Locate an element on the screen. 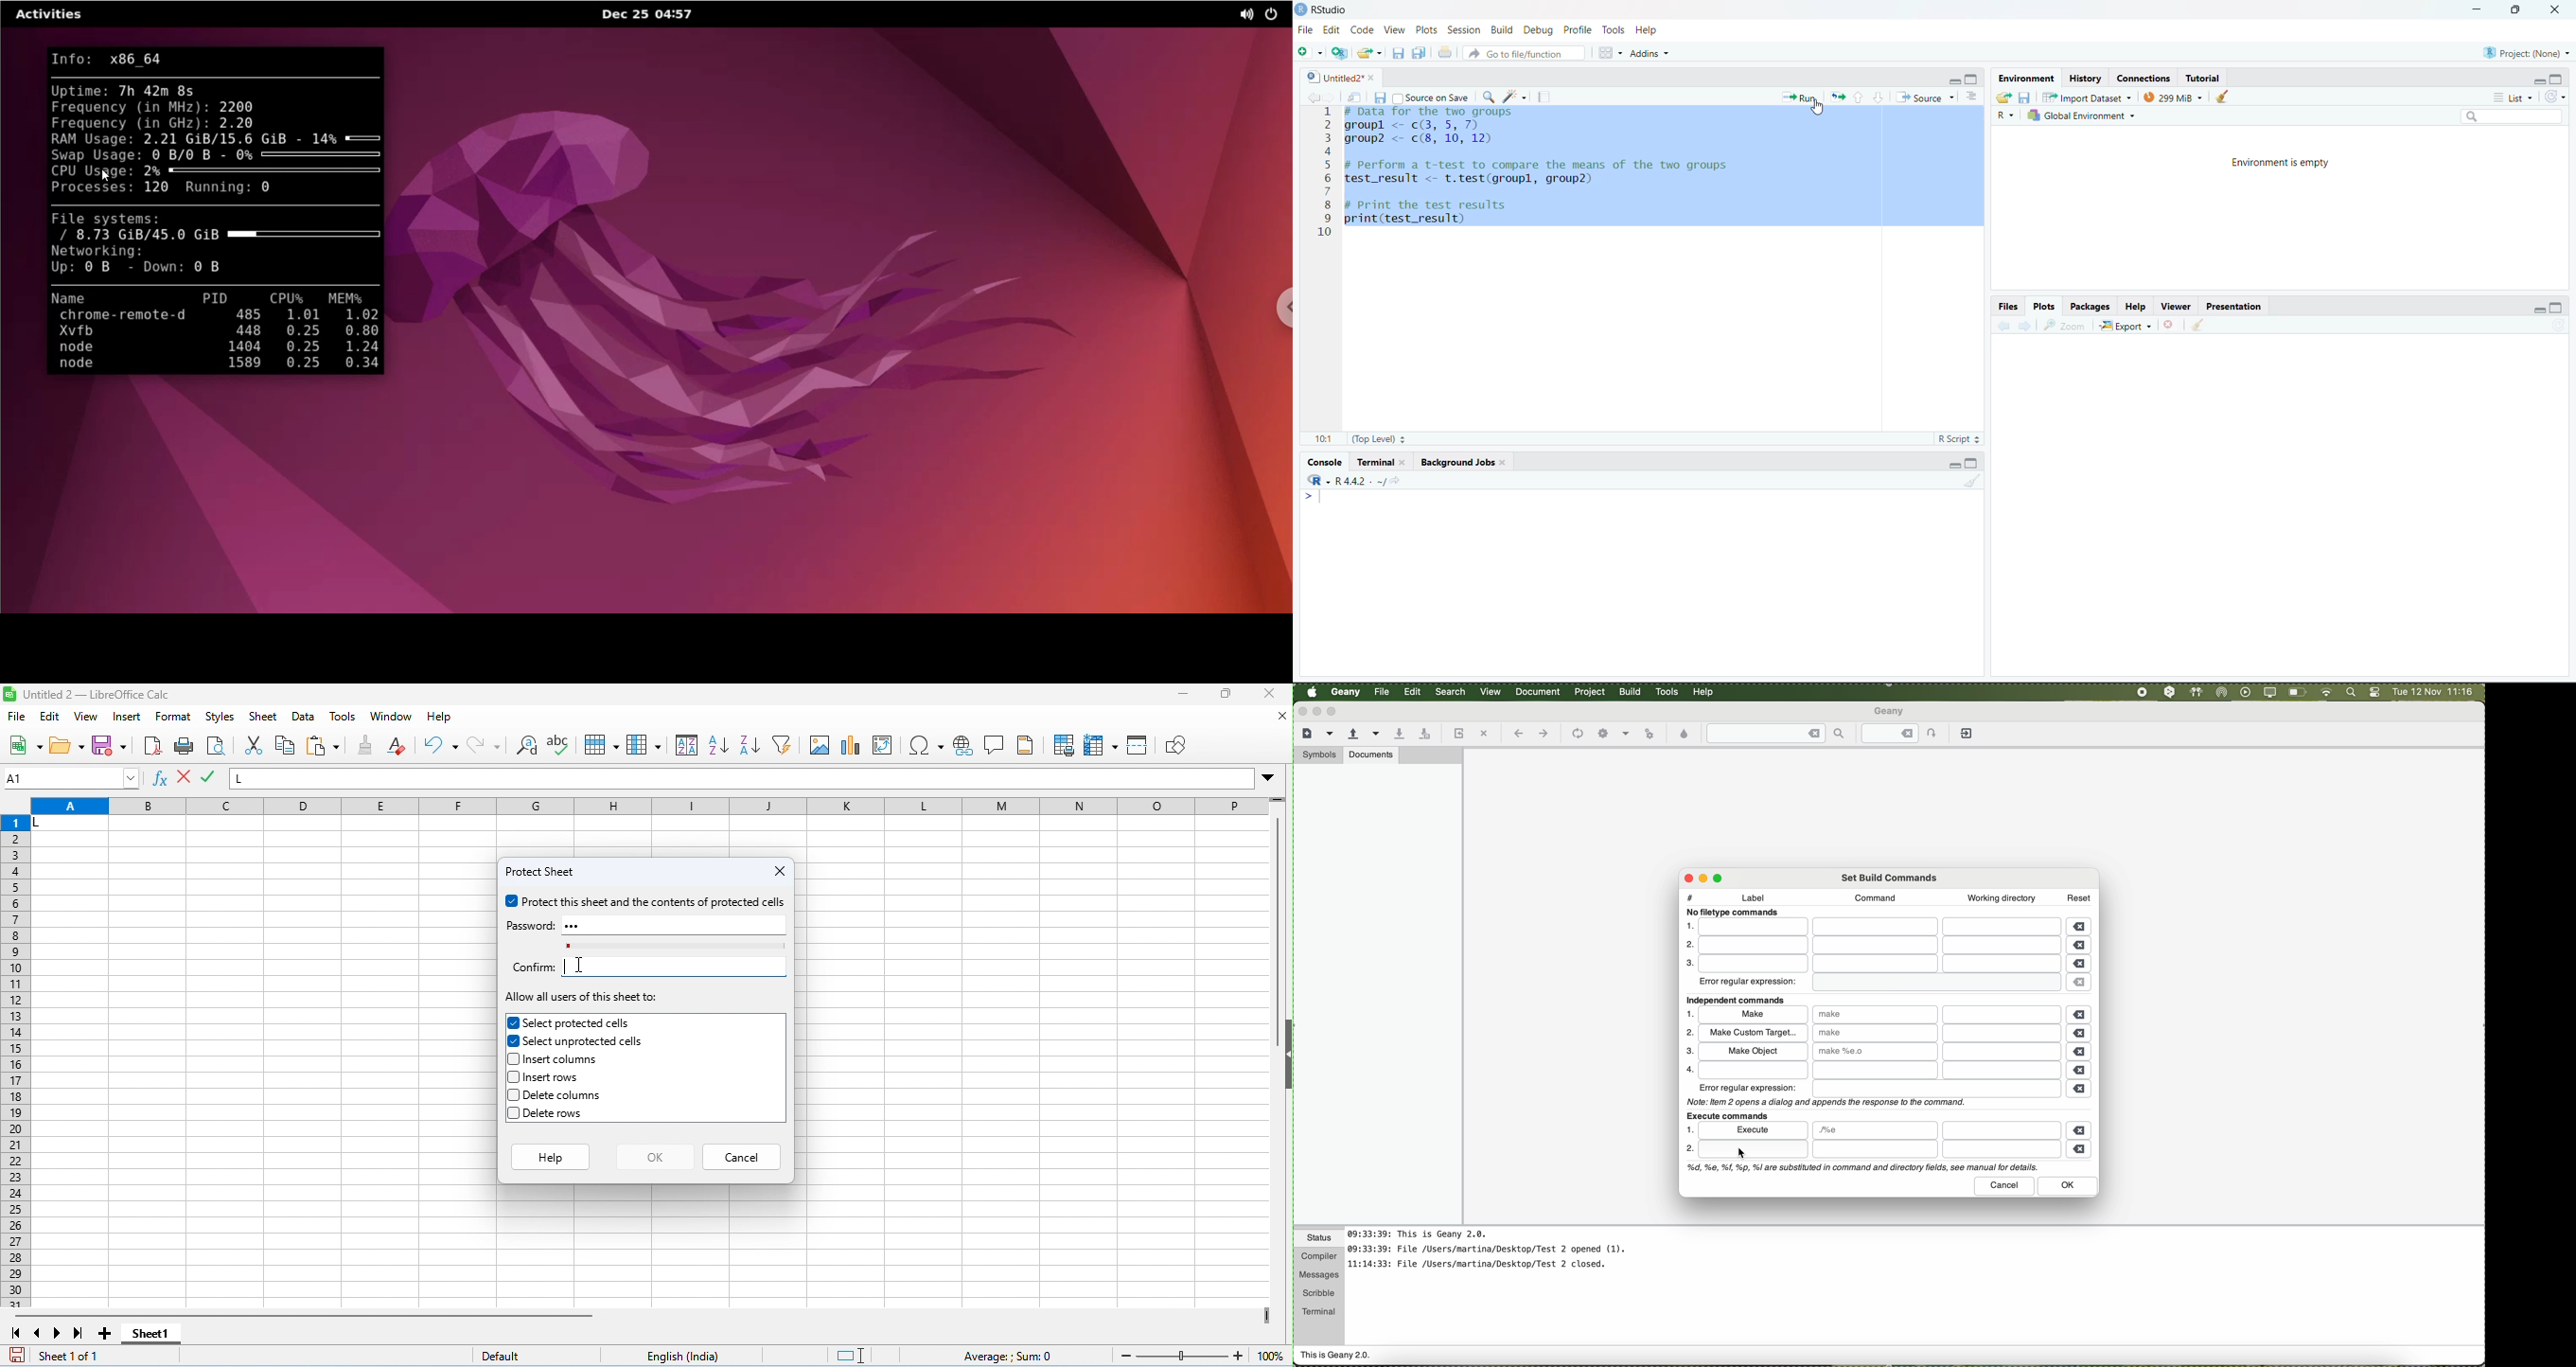  Plots is located at coordinates (2046, 306).